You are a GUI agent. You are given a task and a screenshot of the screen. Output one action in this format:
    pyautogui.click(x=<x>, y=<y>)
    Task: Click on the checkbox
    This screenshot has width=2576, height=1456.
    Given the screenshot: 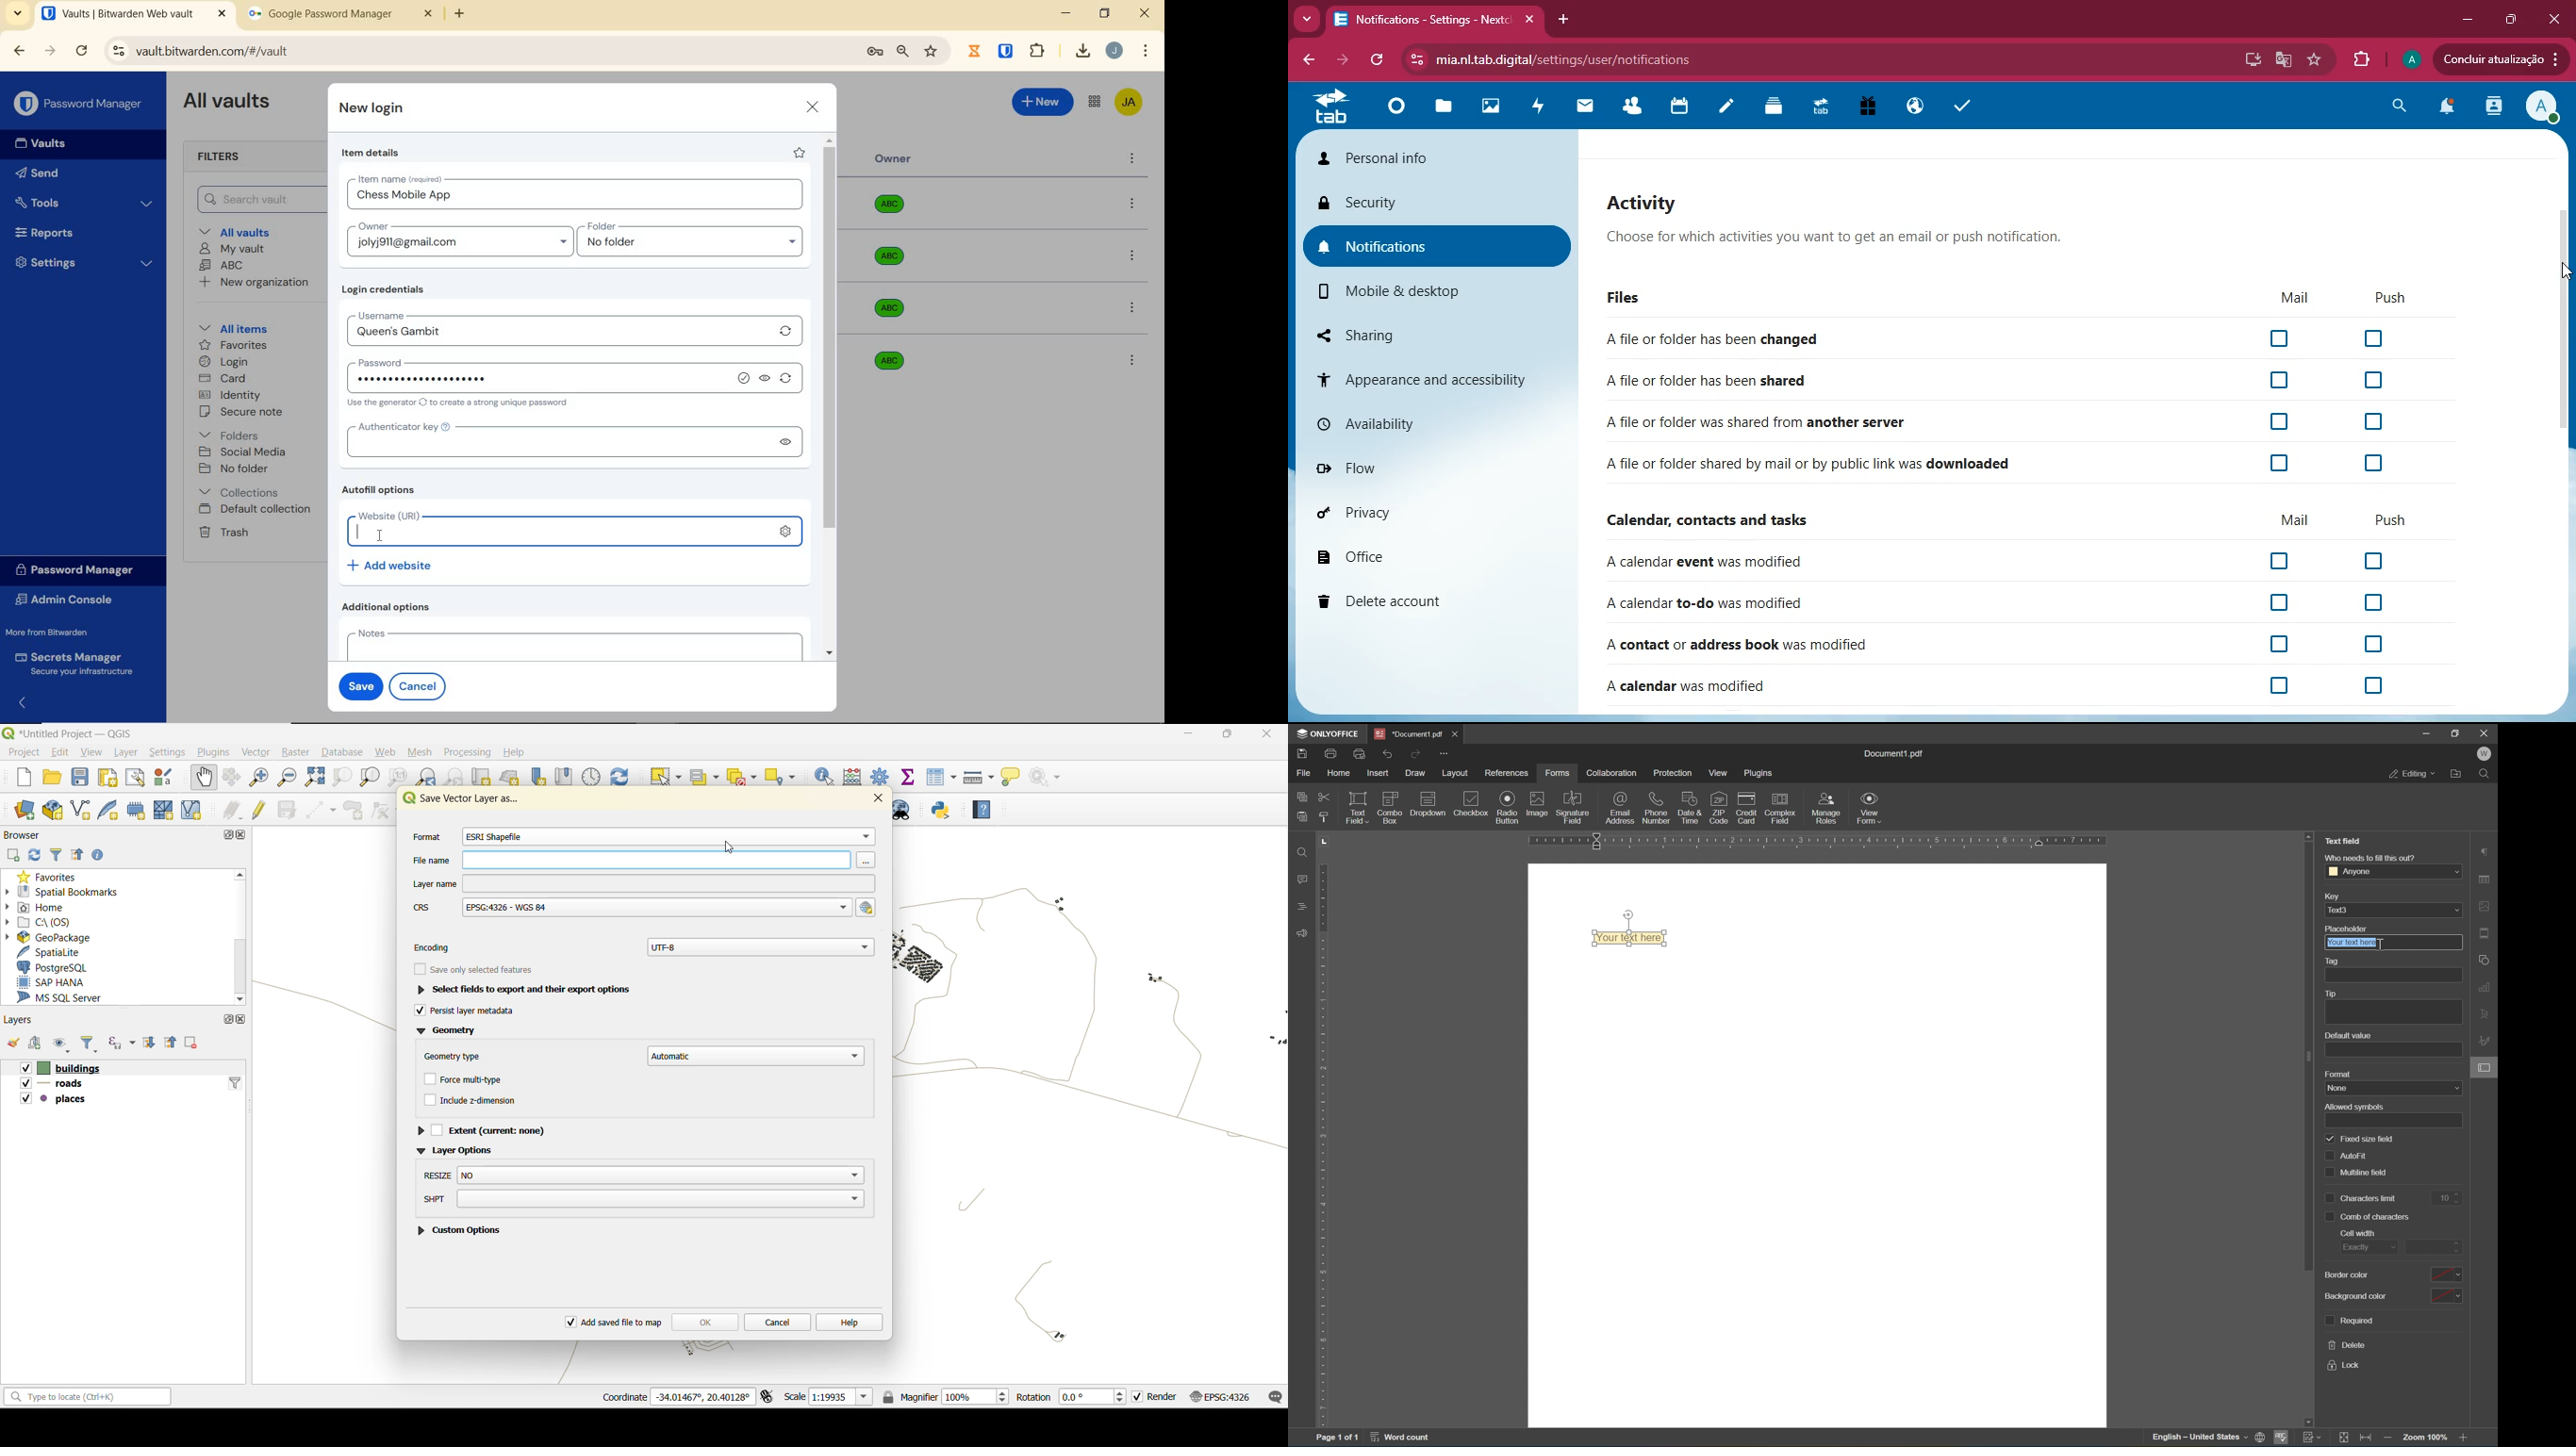 What is the action you would take?
    pyautogui.click(x=1473, y=802)
    